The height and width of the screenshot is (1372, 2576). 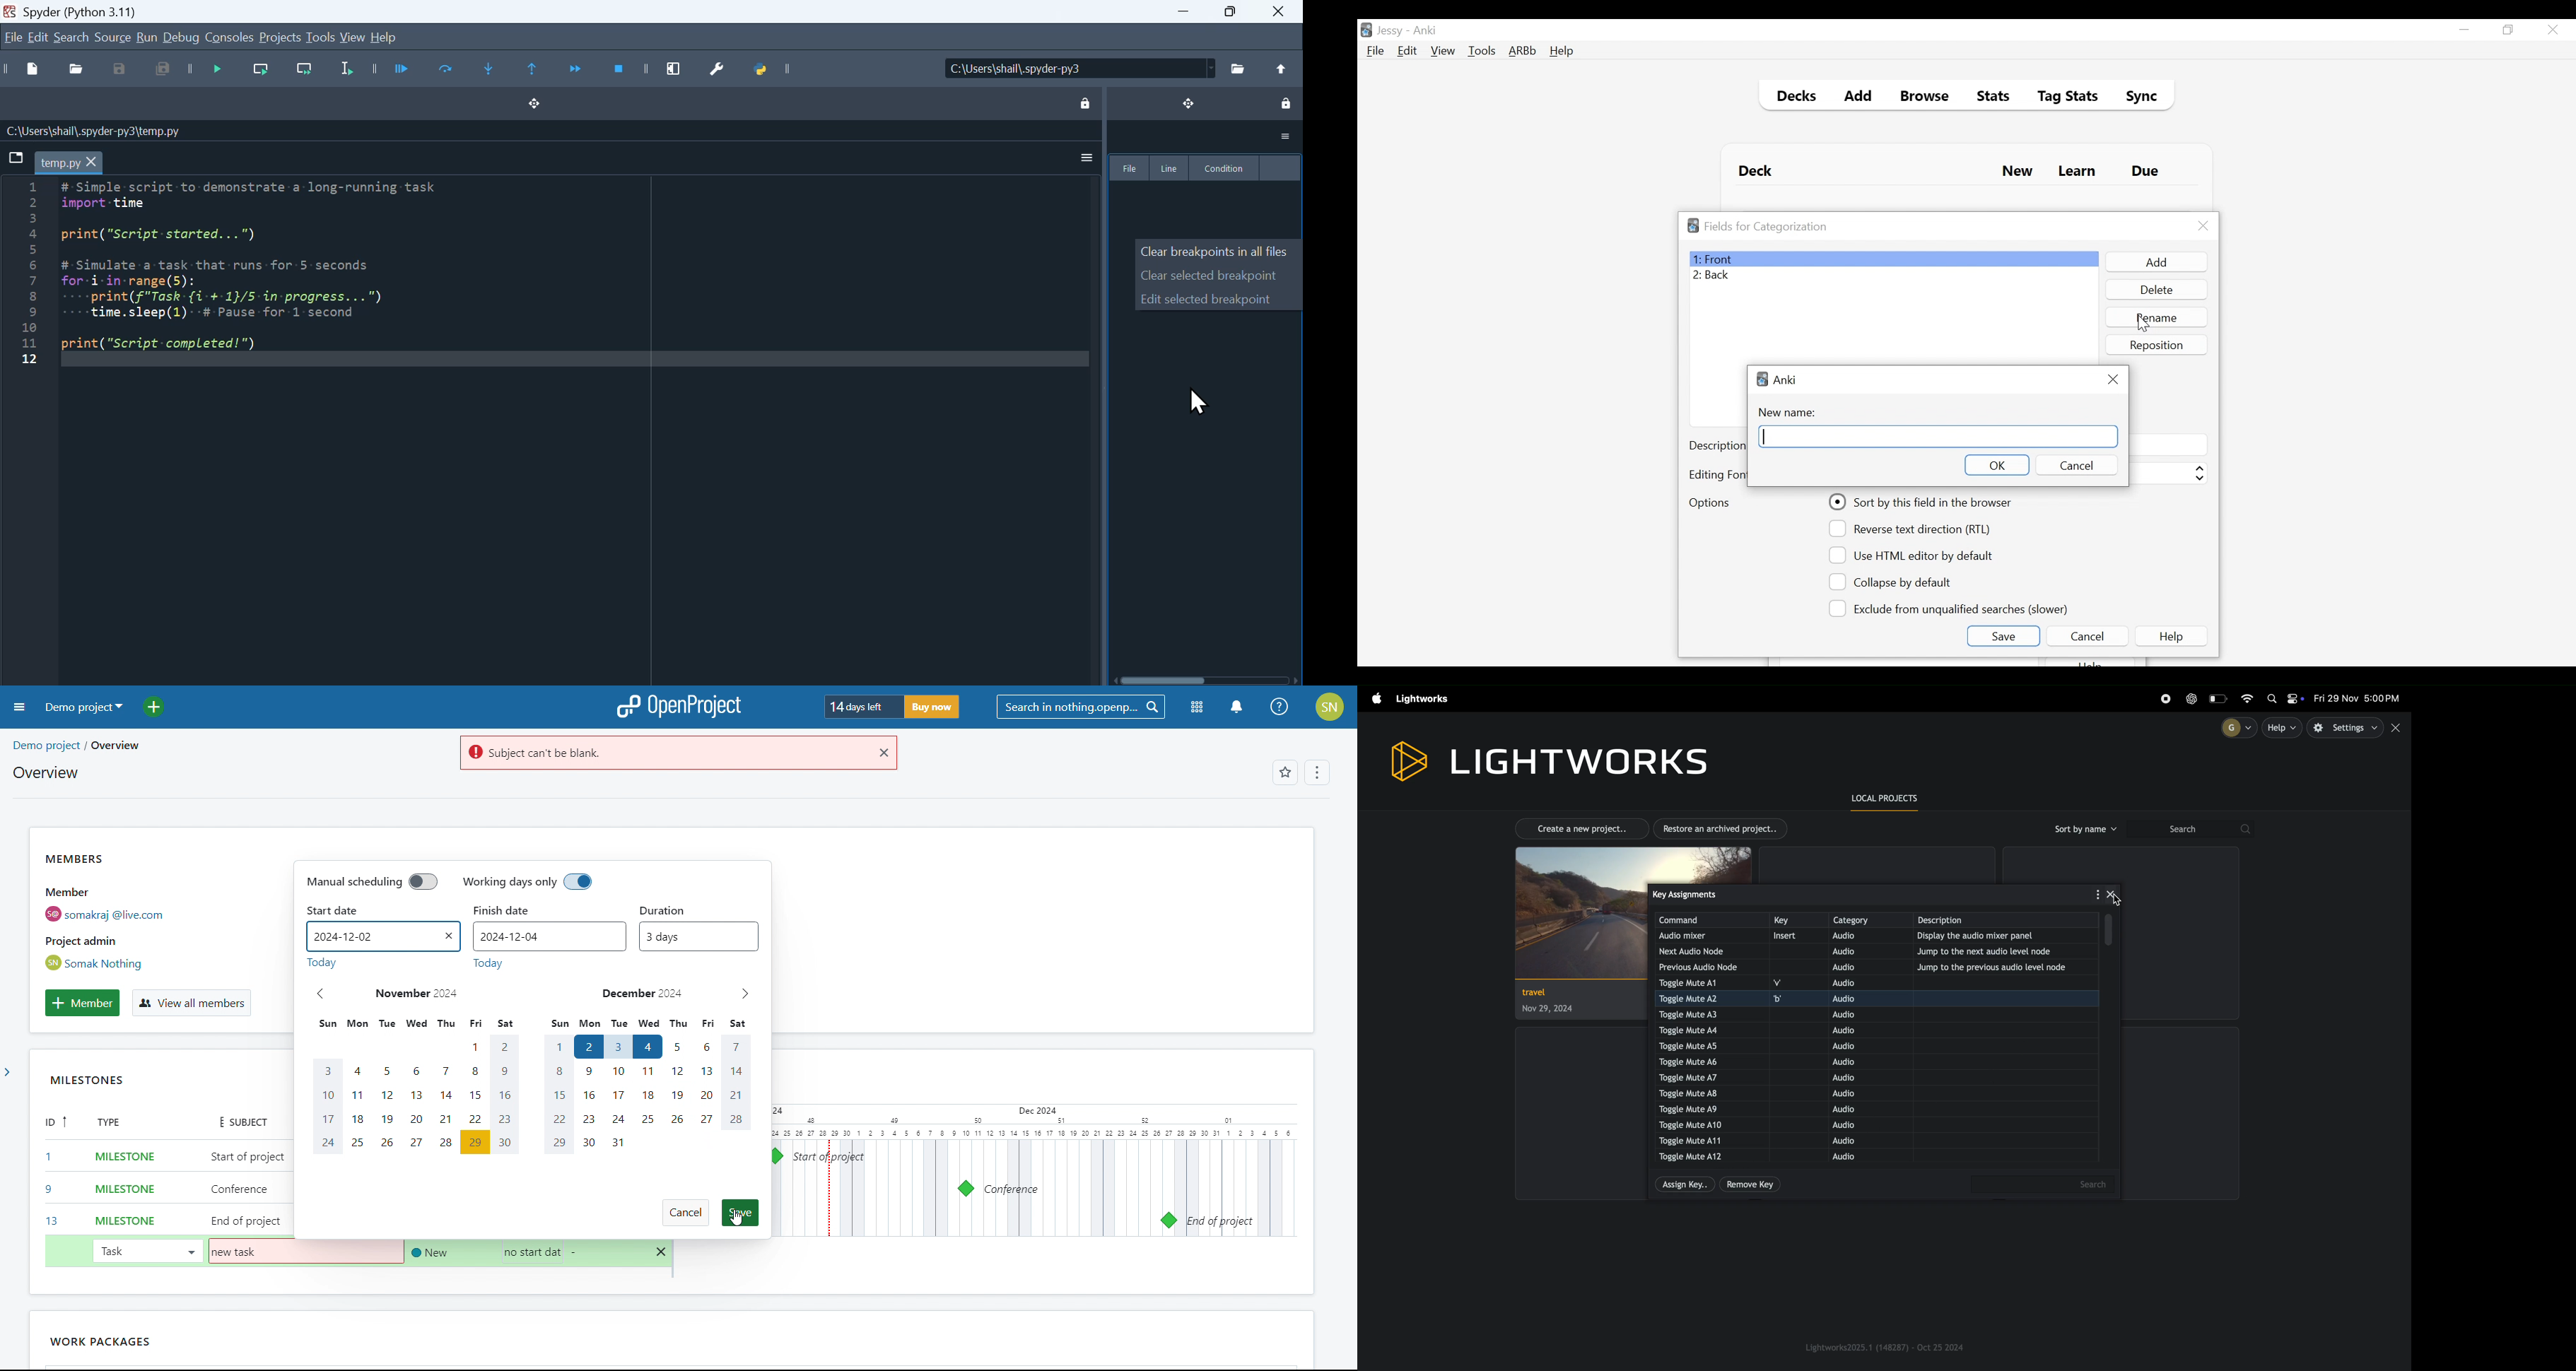 I want to click on Run selection, so click(x=352, y=70).